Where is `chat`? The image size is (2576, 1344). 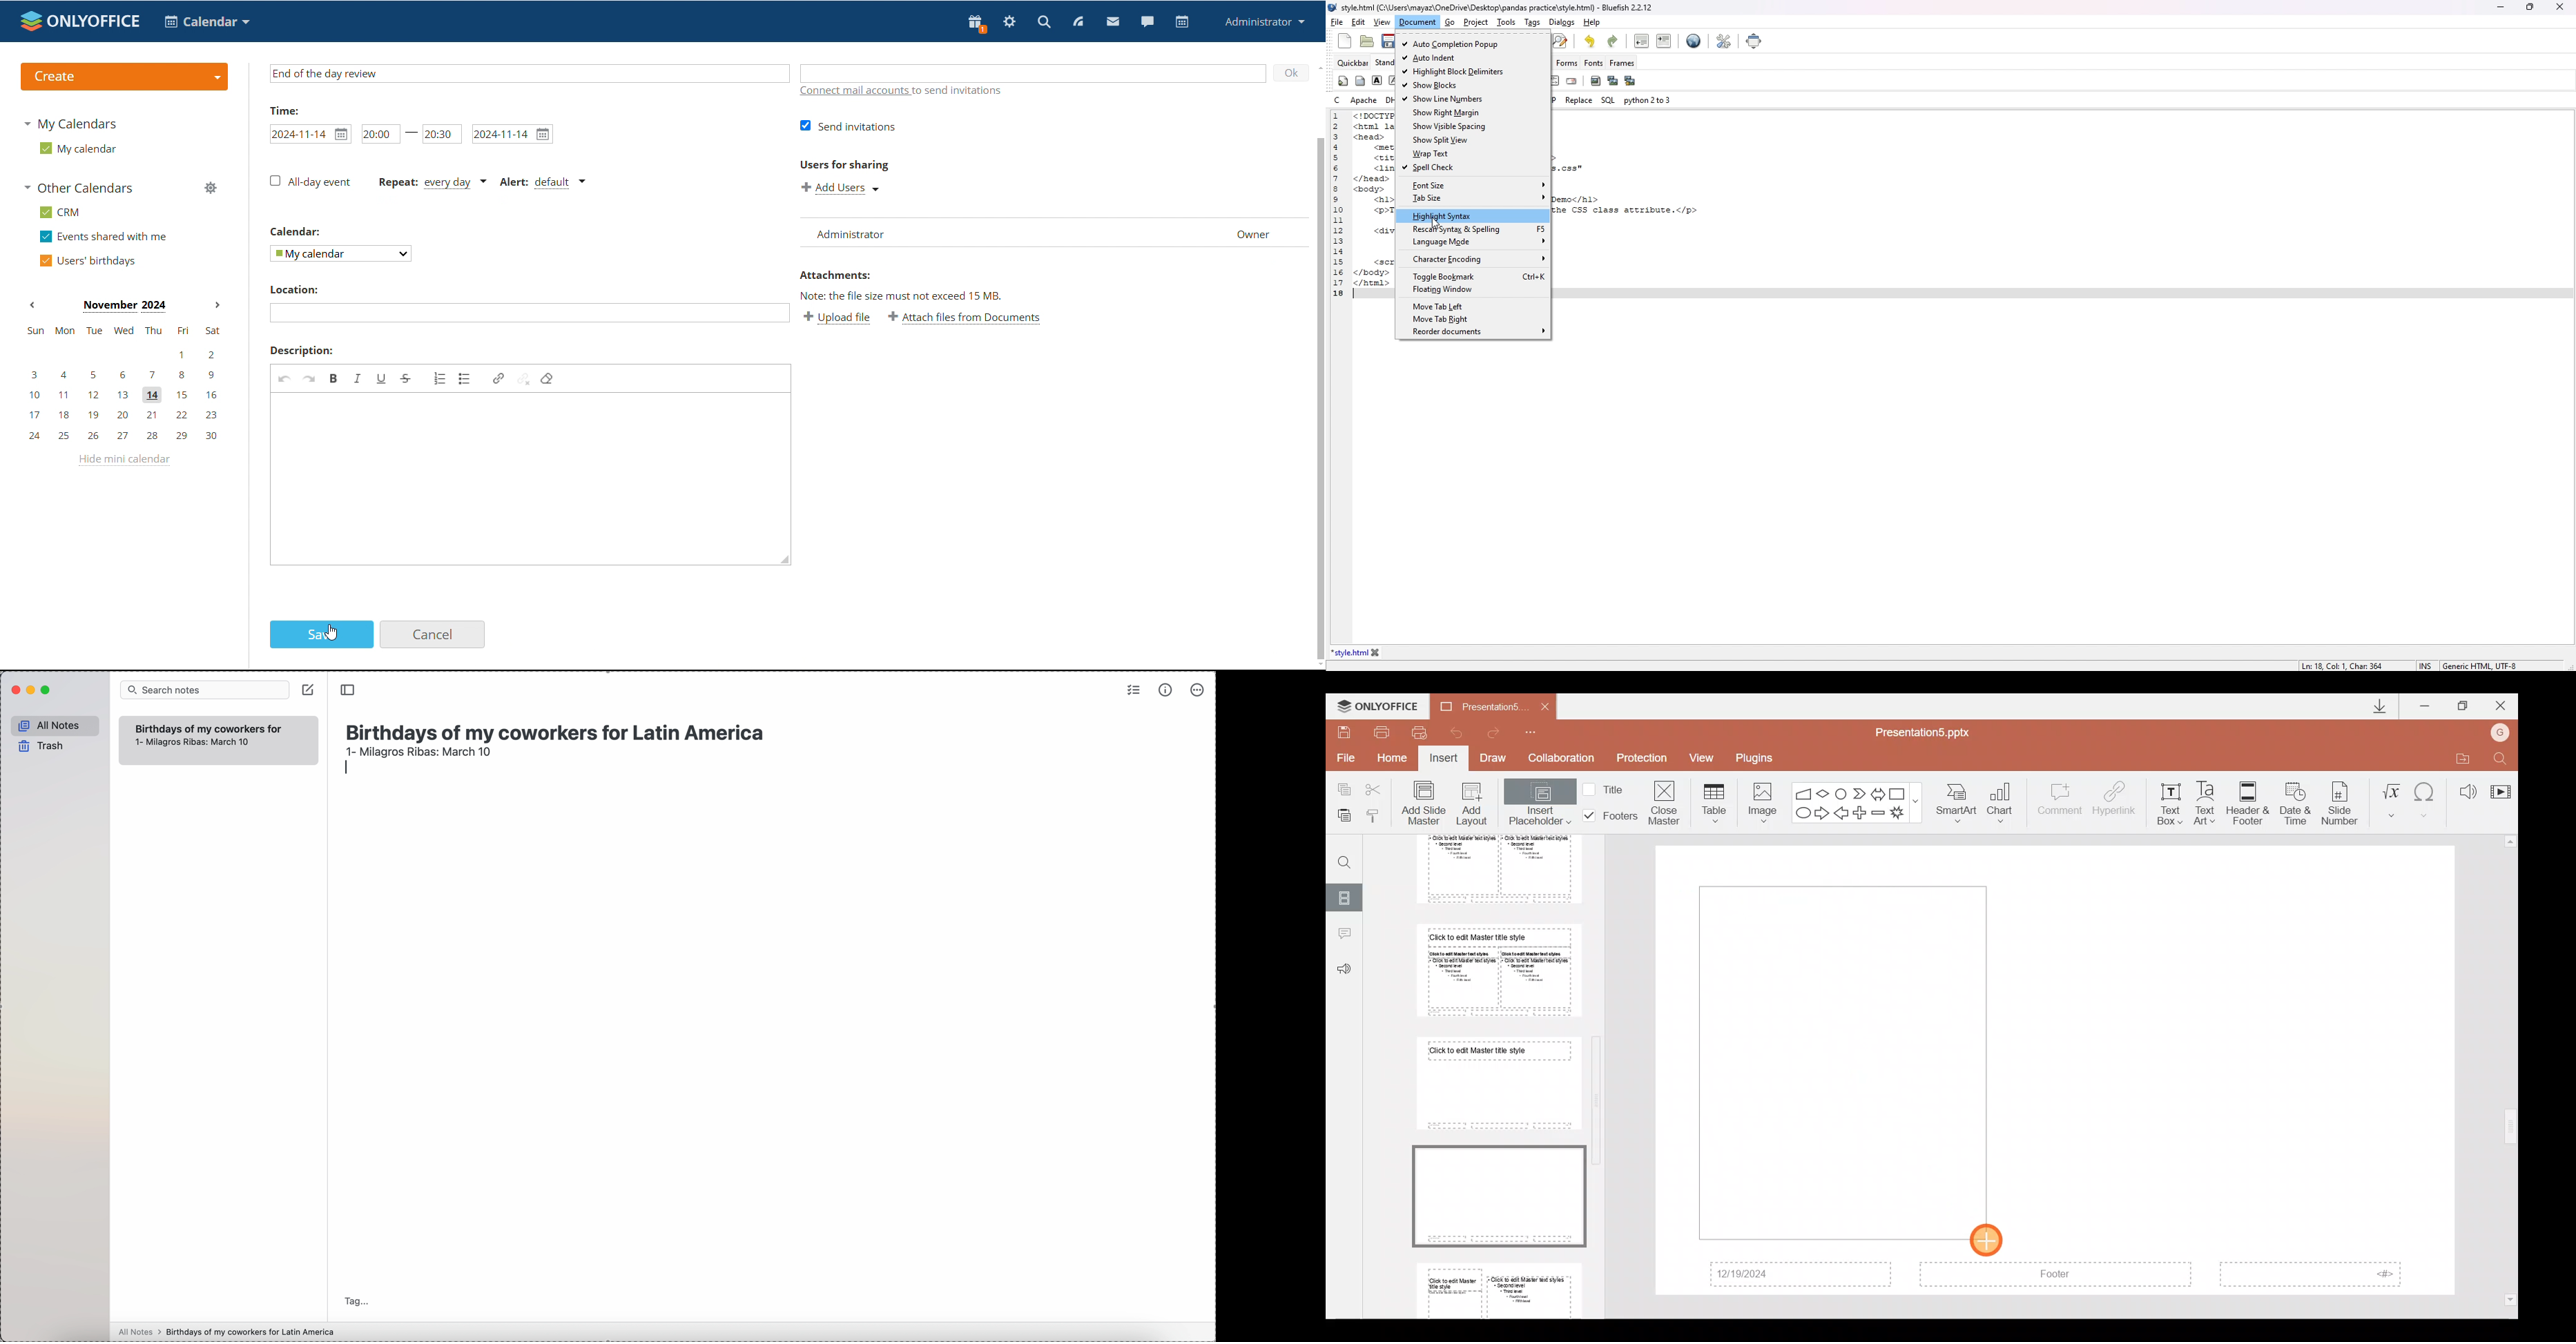
chat is located at coordinates (1147, 22).